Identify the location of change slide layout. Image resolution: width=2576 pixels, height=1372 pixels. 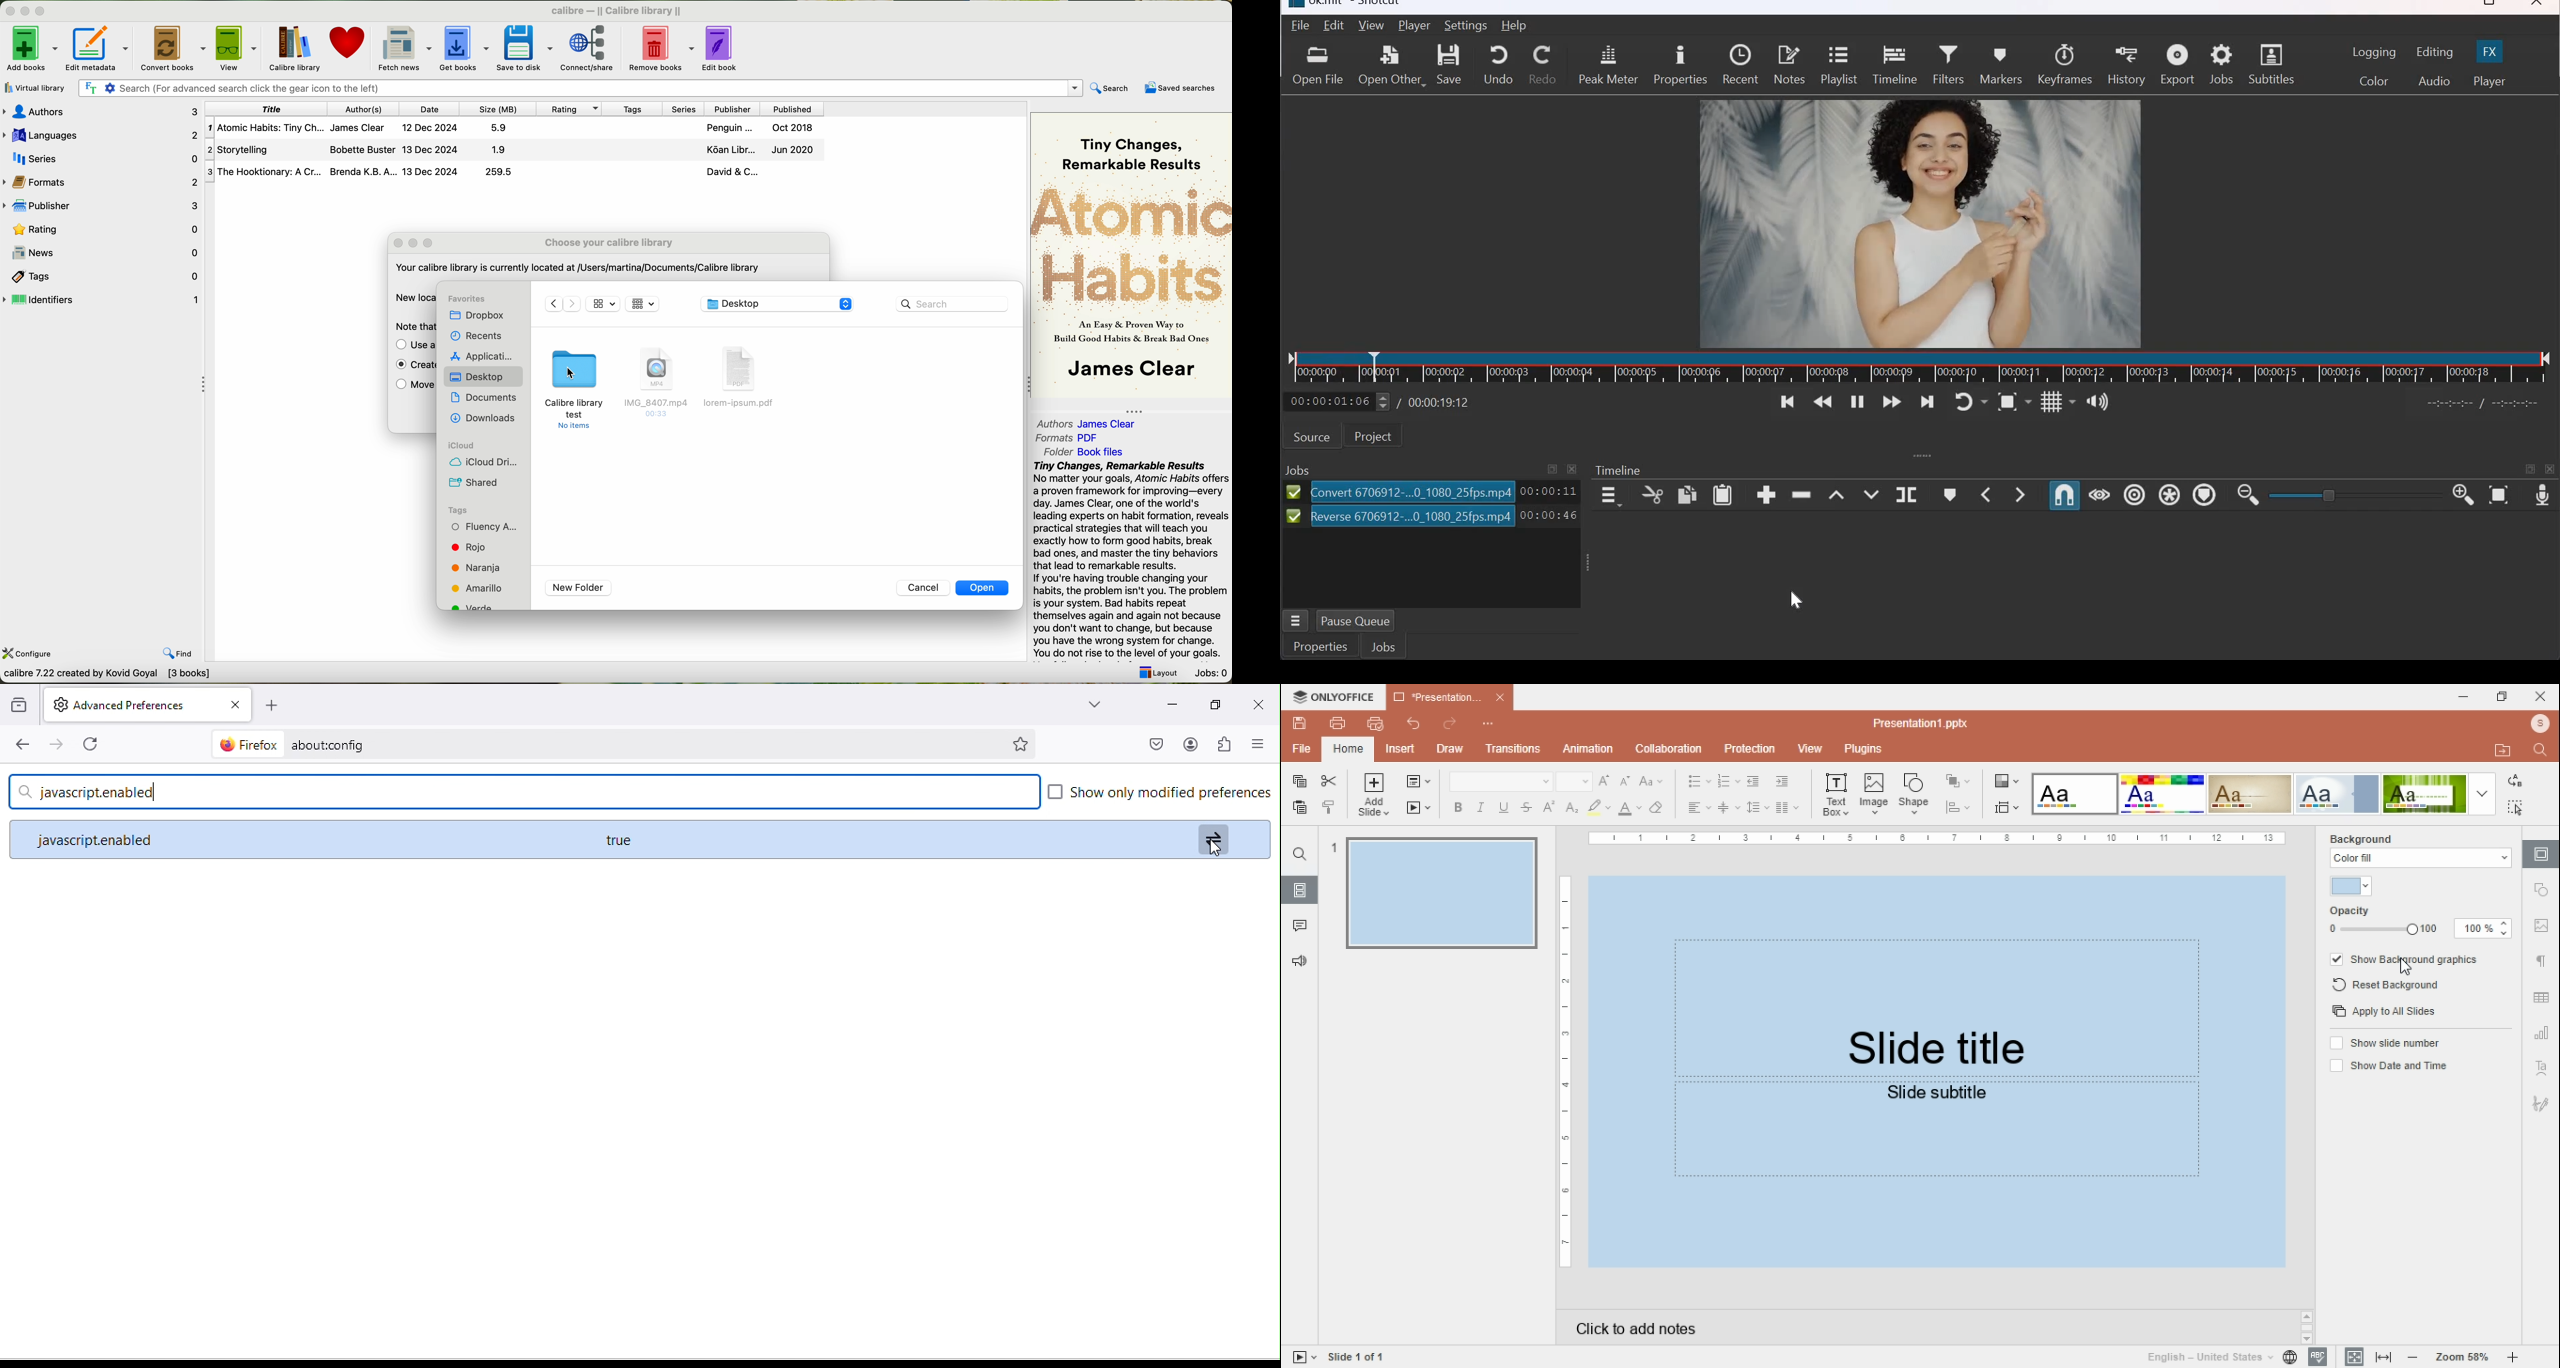
(1418, 781).